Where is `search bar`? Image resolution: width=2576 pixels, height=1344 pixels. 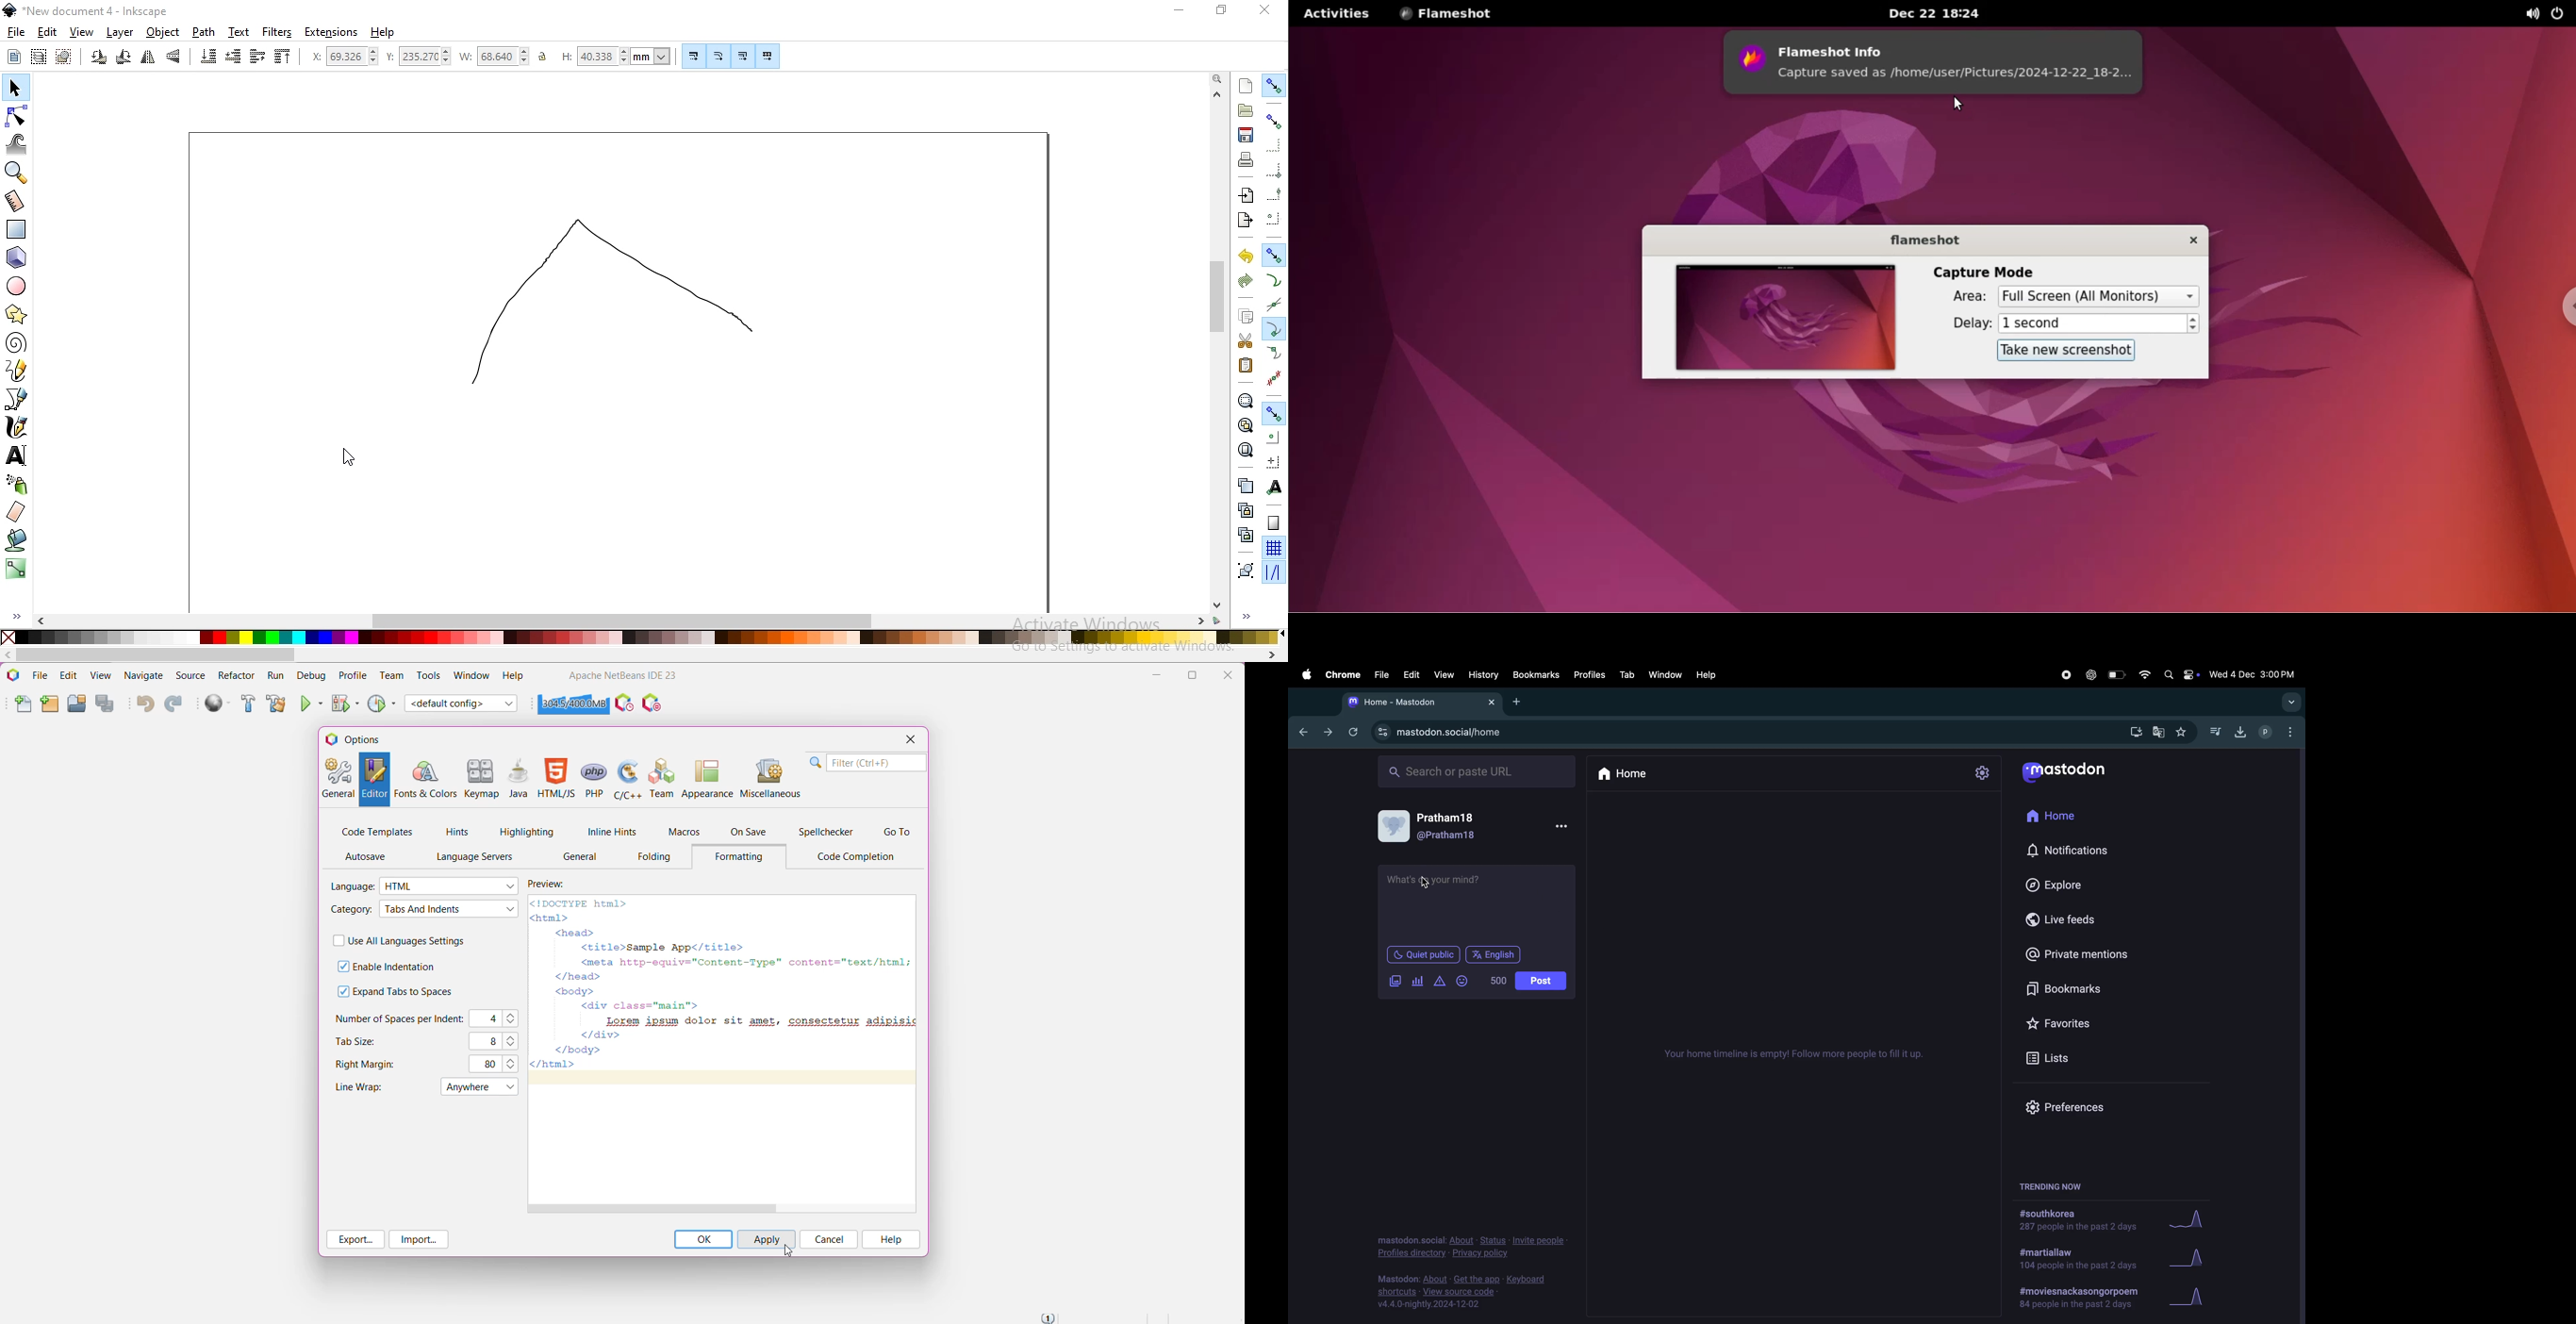 search bar is located at coordinates (1475, 771).